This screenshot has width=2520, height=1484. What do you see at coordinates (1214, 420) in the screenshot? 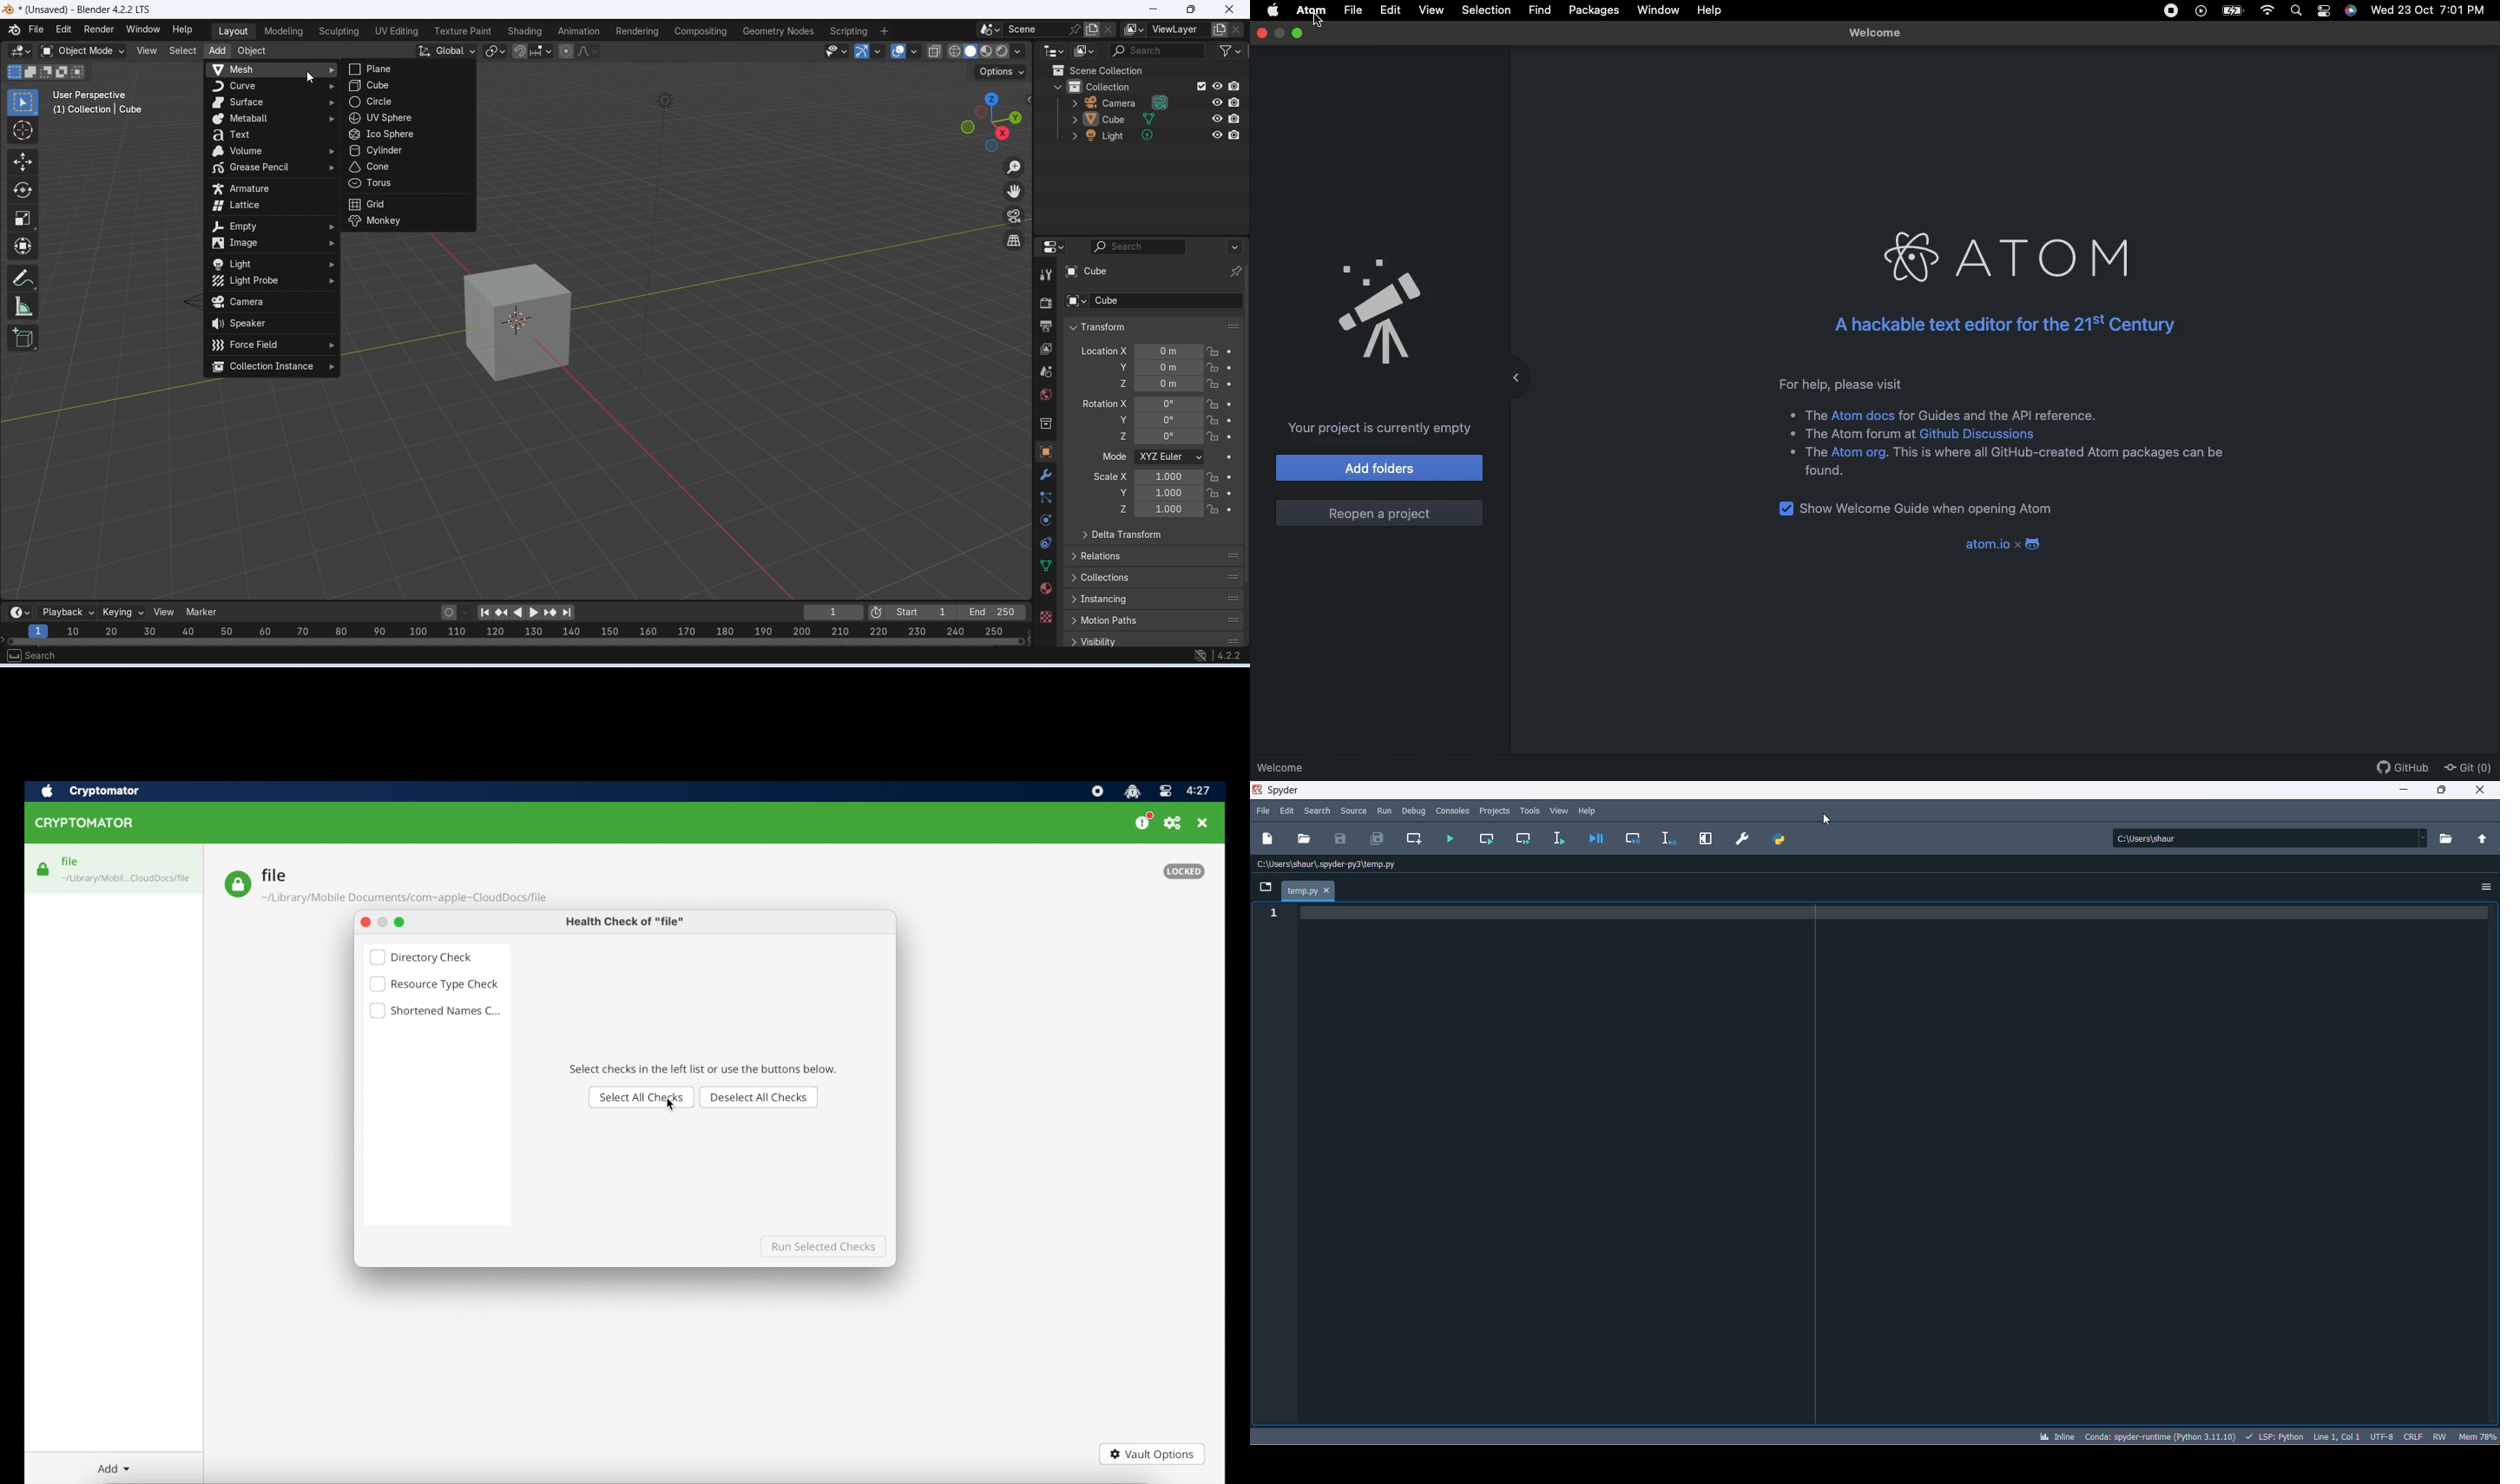
I see `lock location` at bounding box center [1214, 420].